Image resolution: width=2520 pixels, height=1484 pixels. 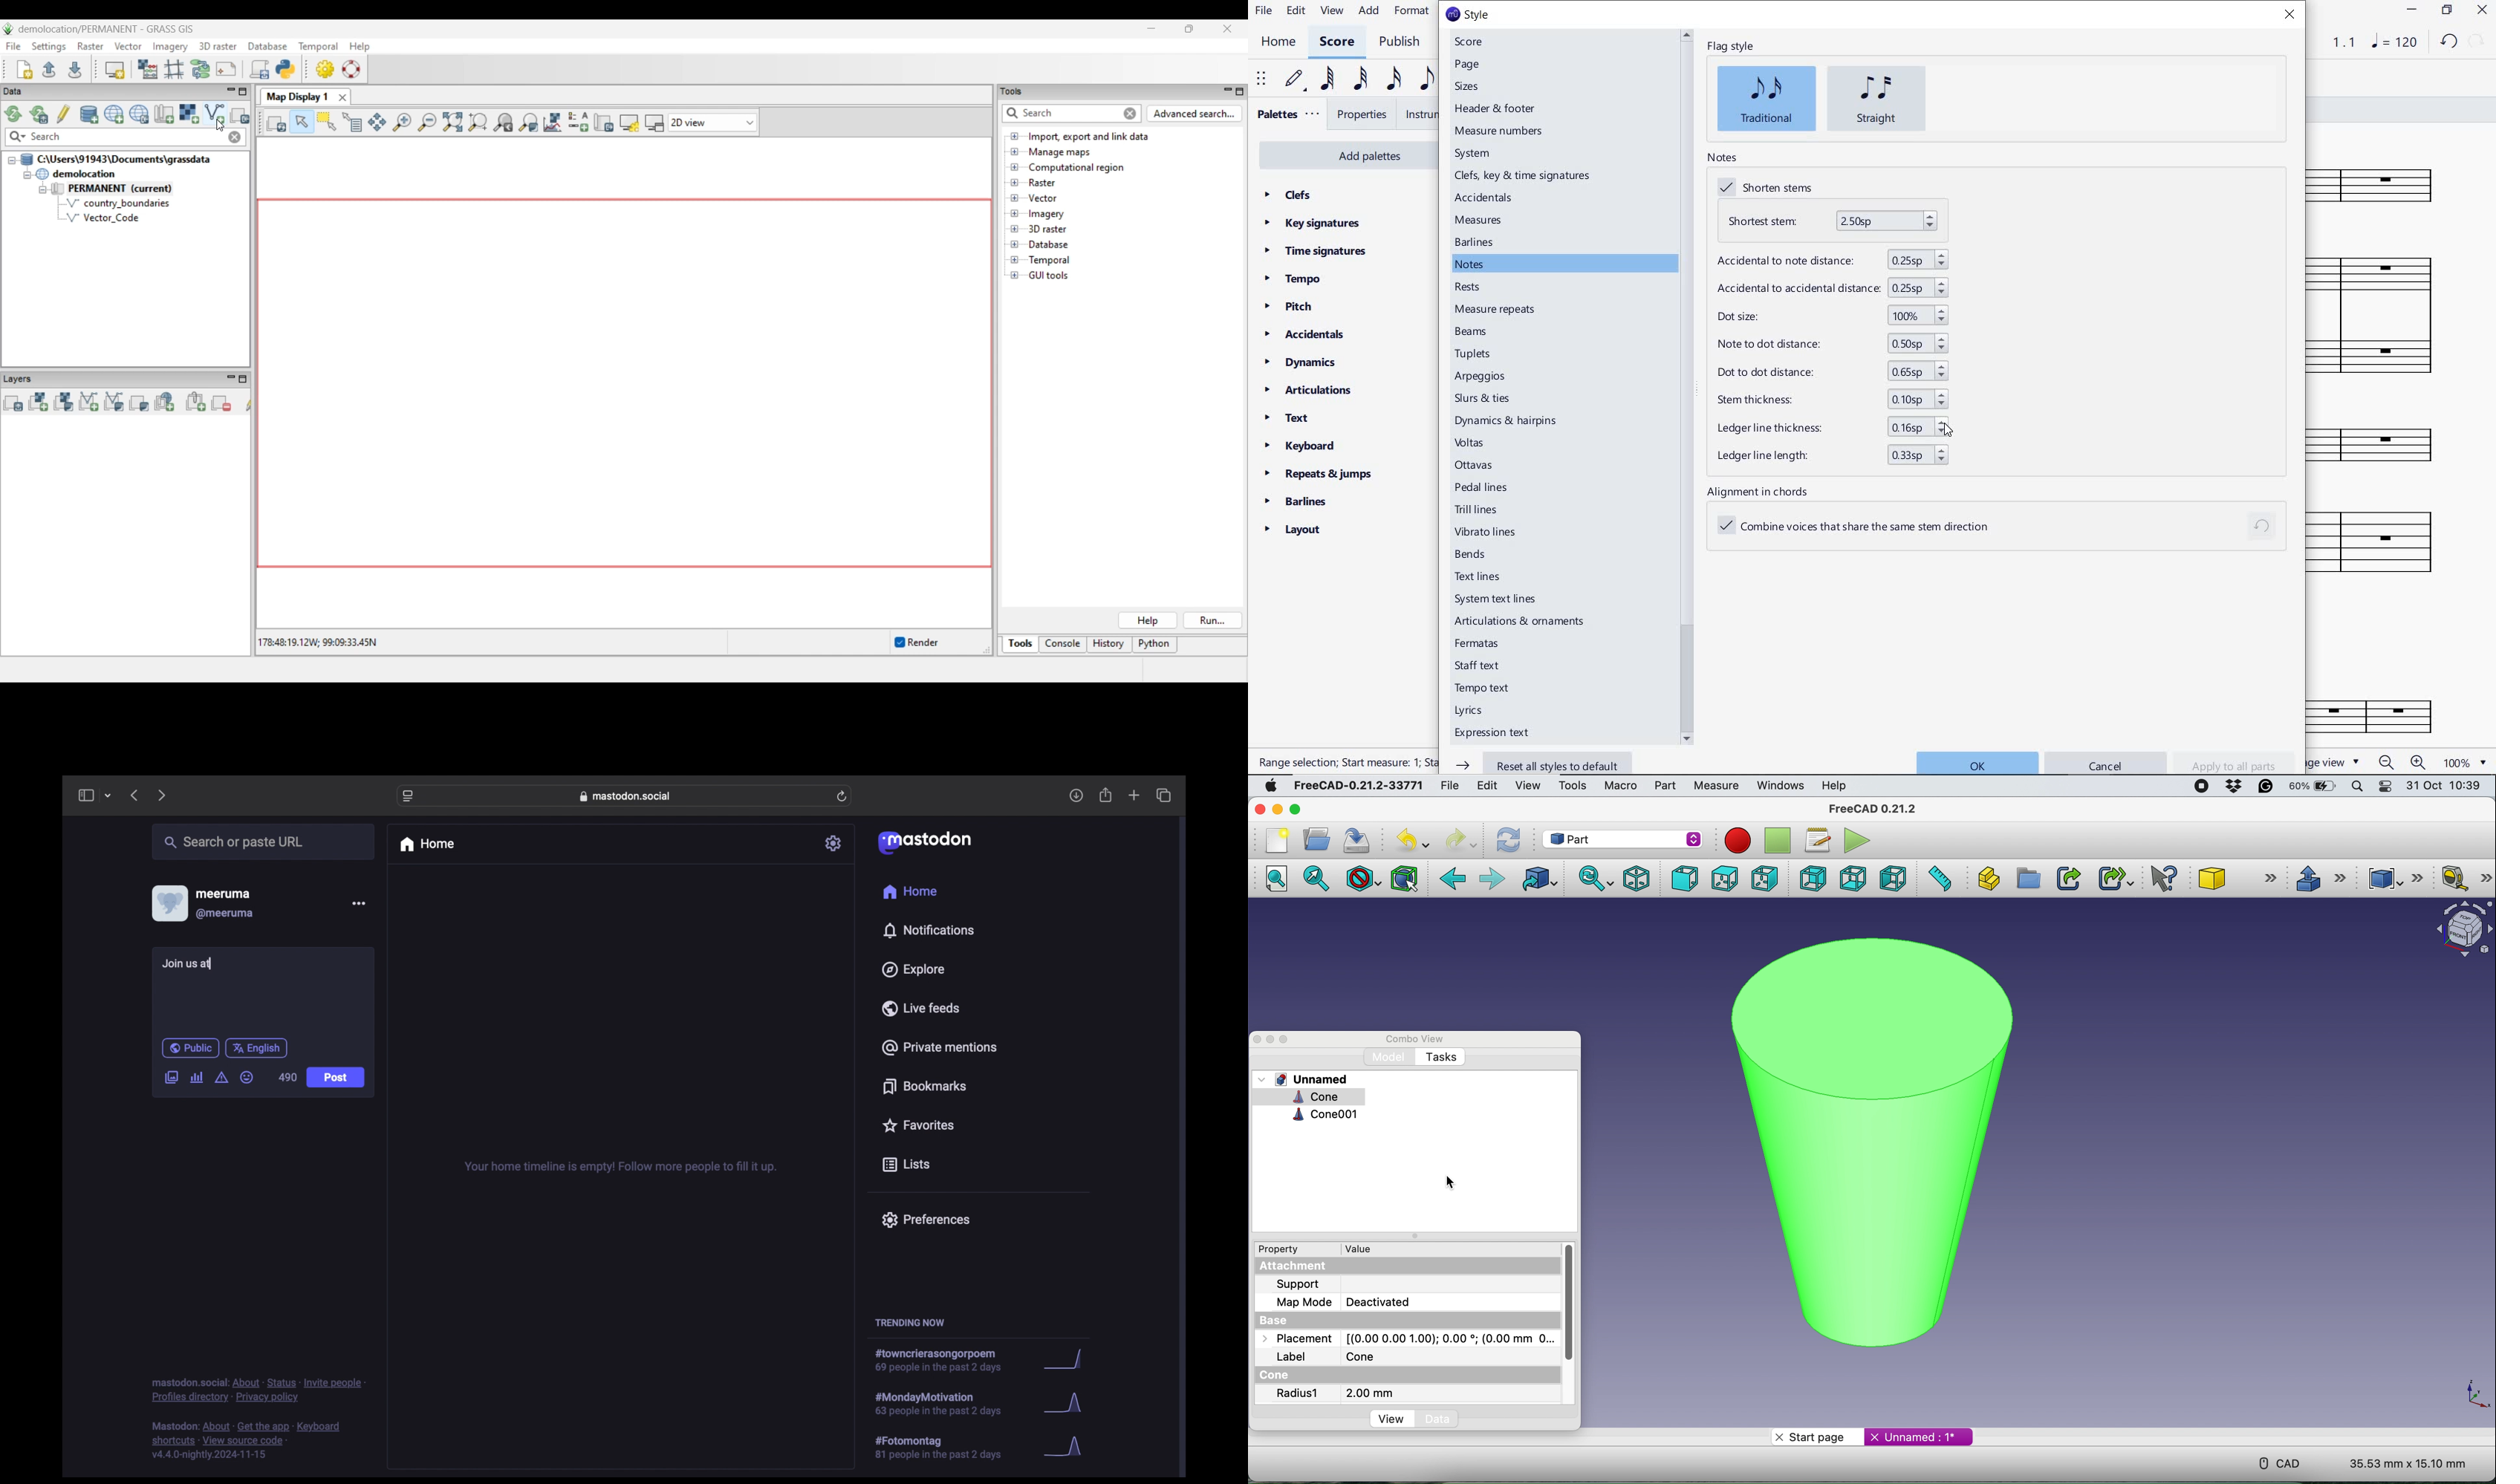 I want to click on left, so click(x=1895, y=879).